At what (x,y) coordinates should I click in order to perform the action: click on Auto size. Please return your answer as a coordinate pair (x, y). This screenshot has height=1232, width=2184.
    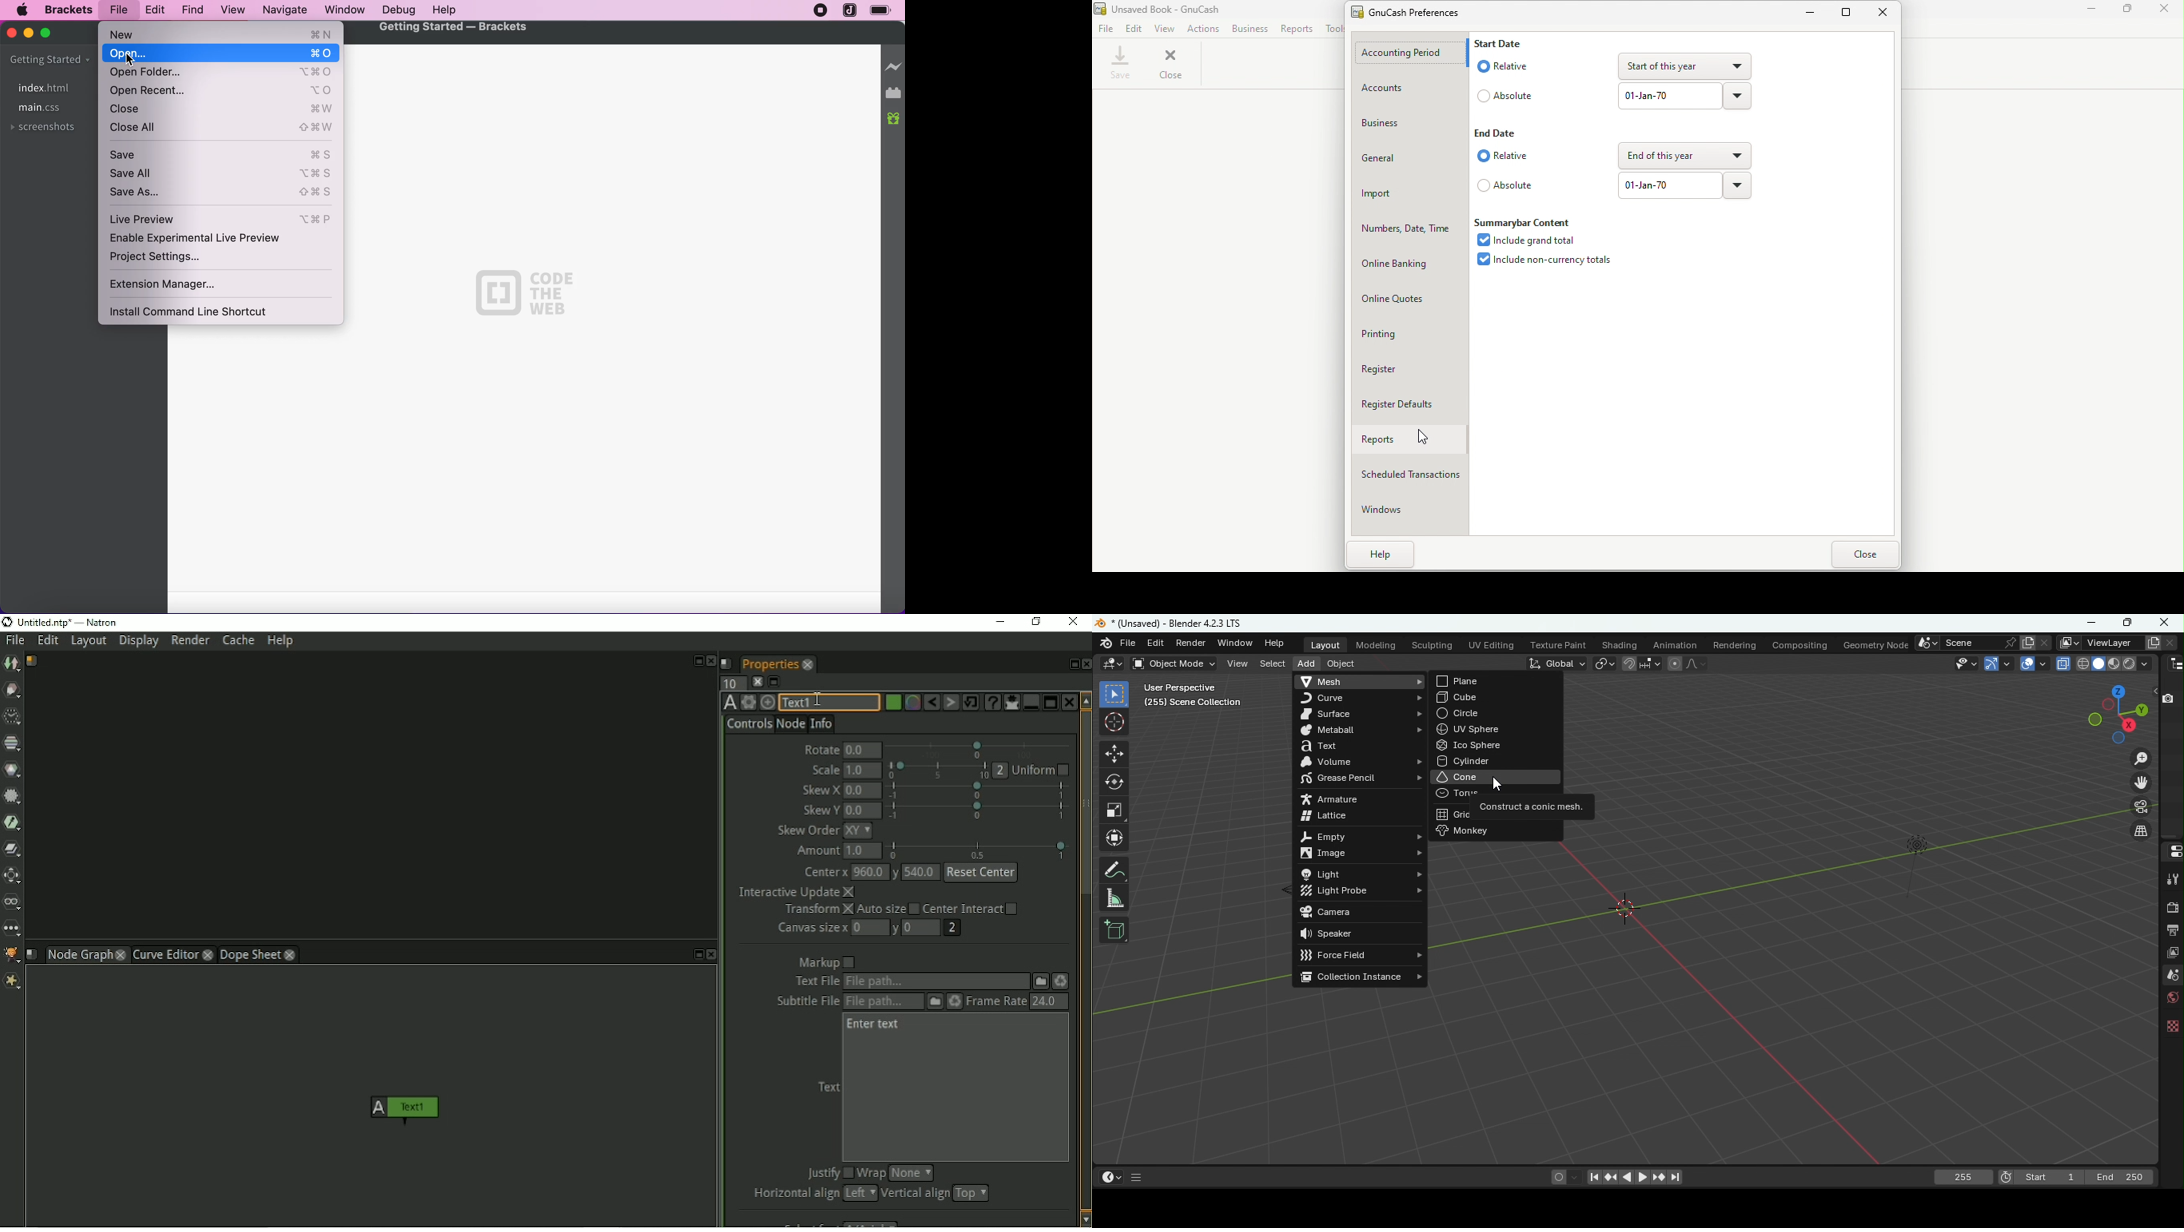
    Looking at the image, I should click on (887, 910).